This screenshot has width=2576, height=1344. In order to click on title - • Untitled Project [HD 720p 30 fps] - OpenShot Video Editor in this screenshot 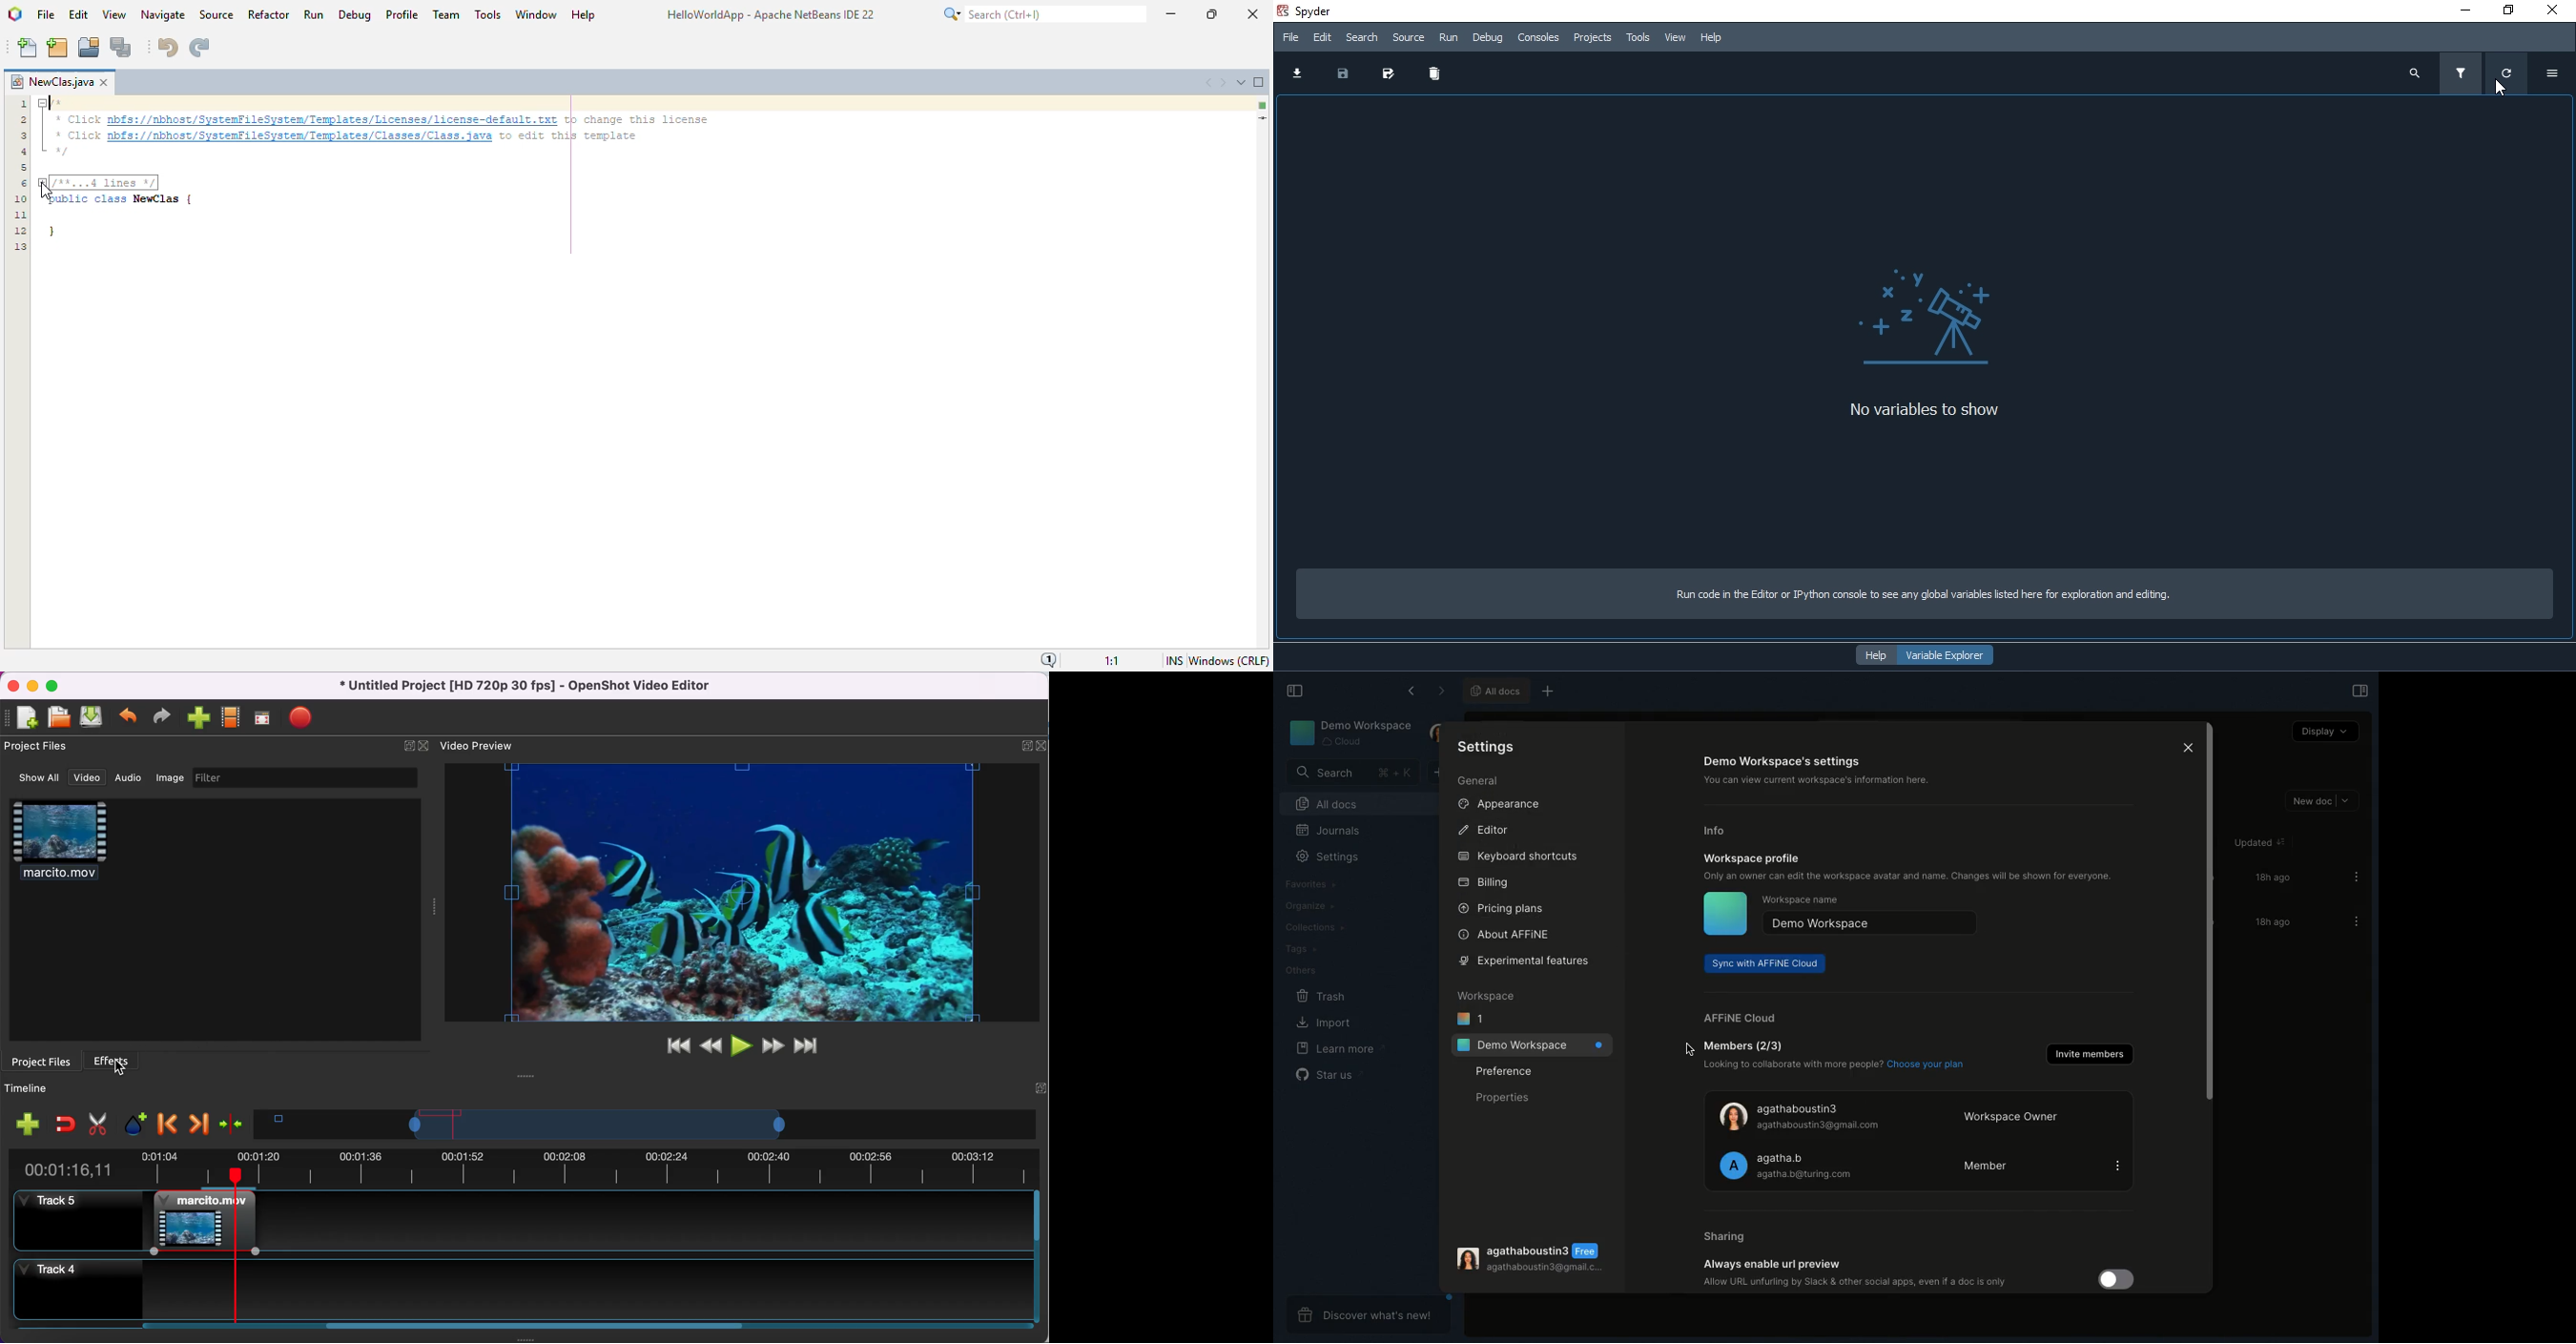, I will do `click(520, 686)`.